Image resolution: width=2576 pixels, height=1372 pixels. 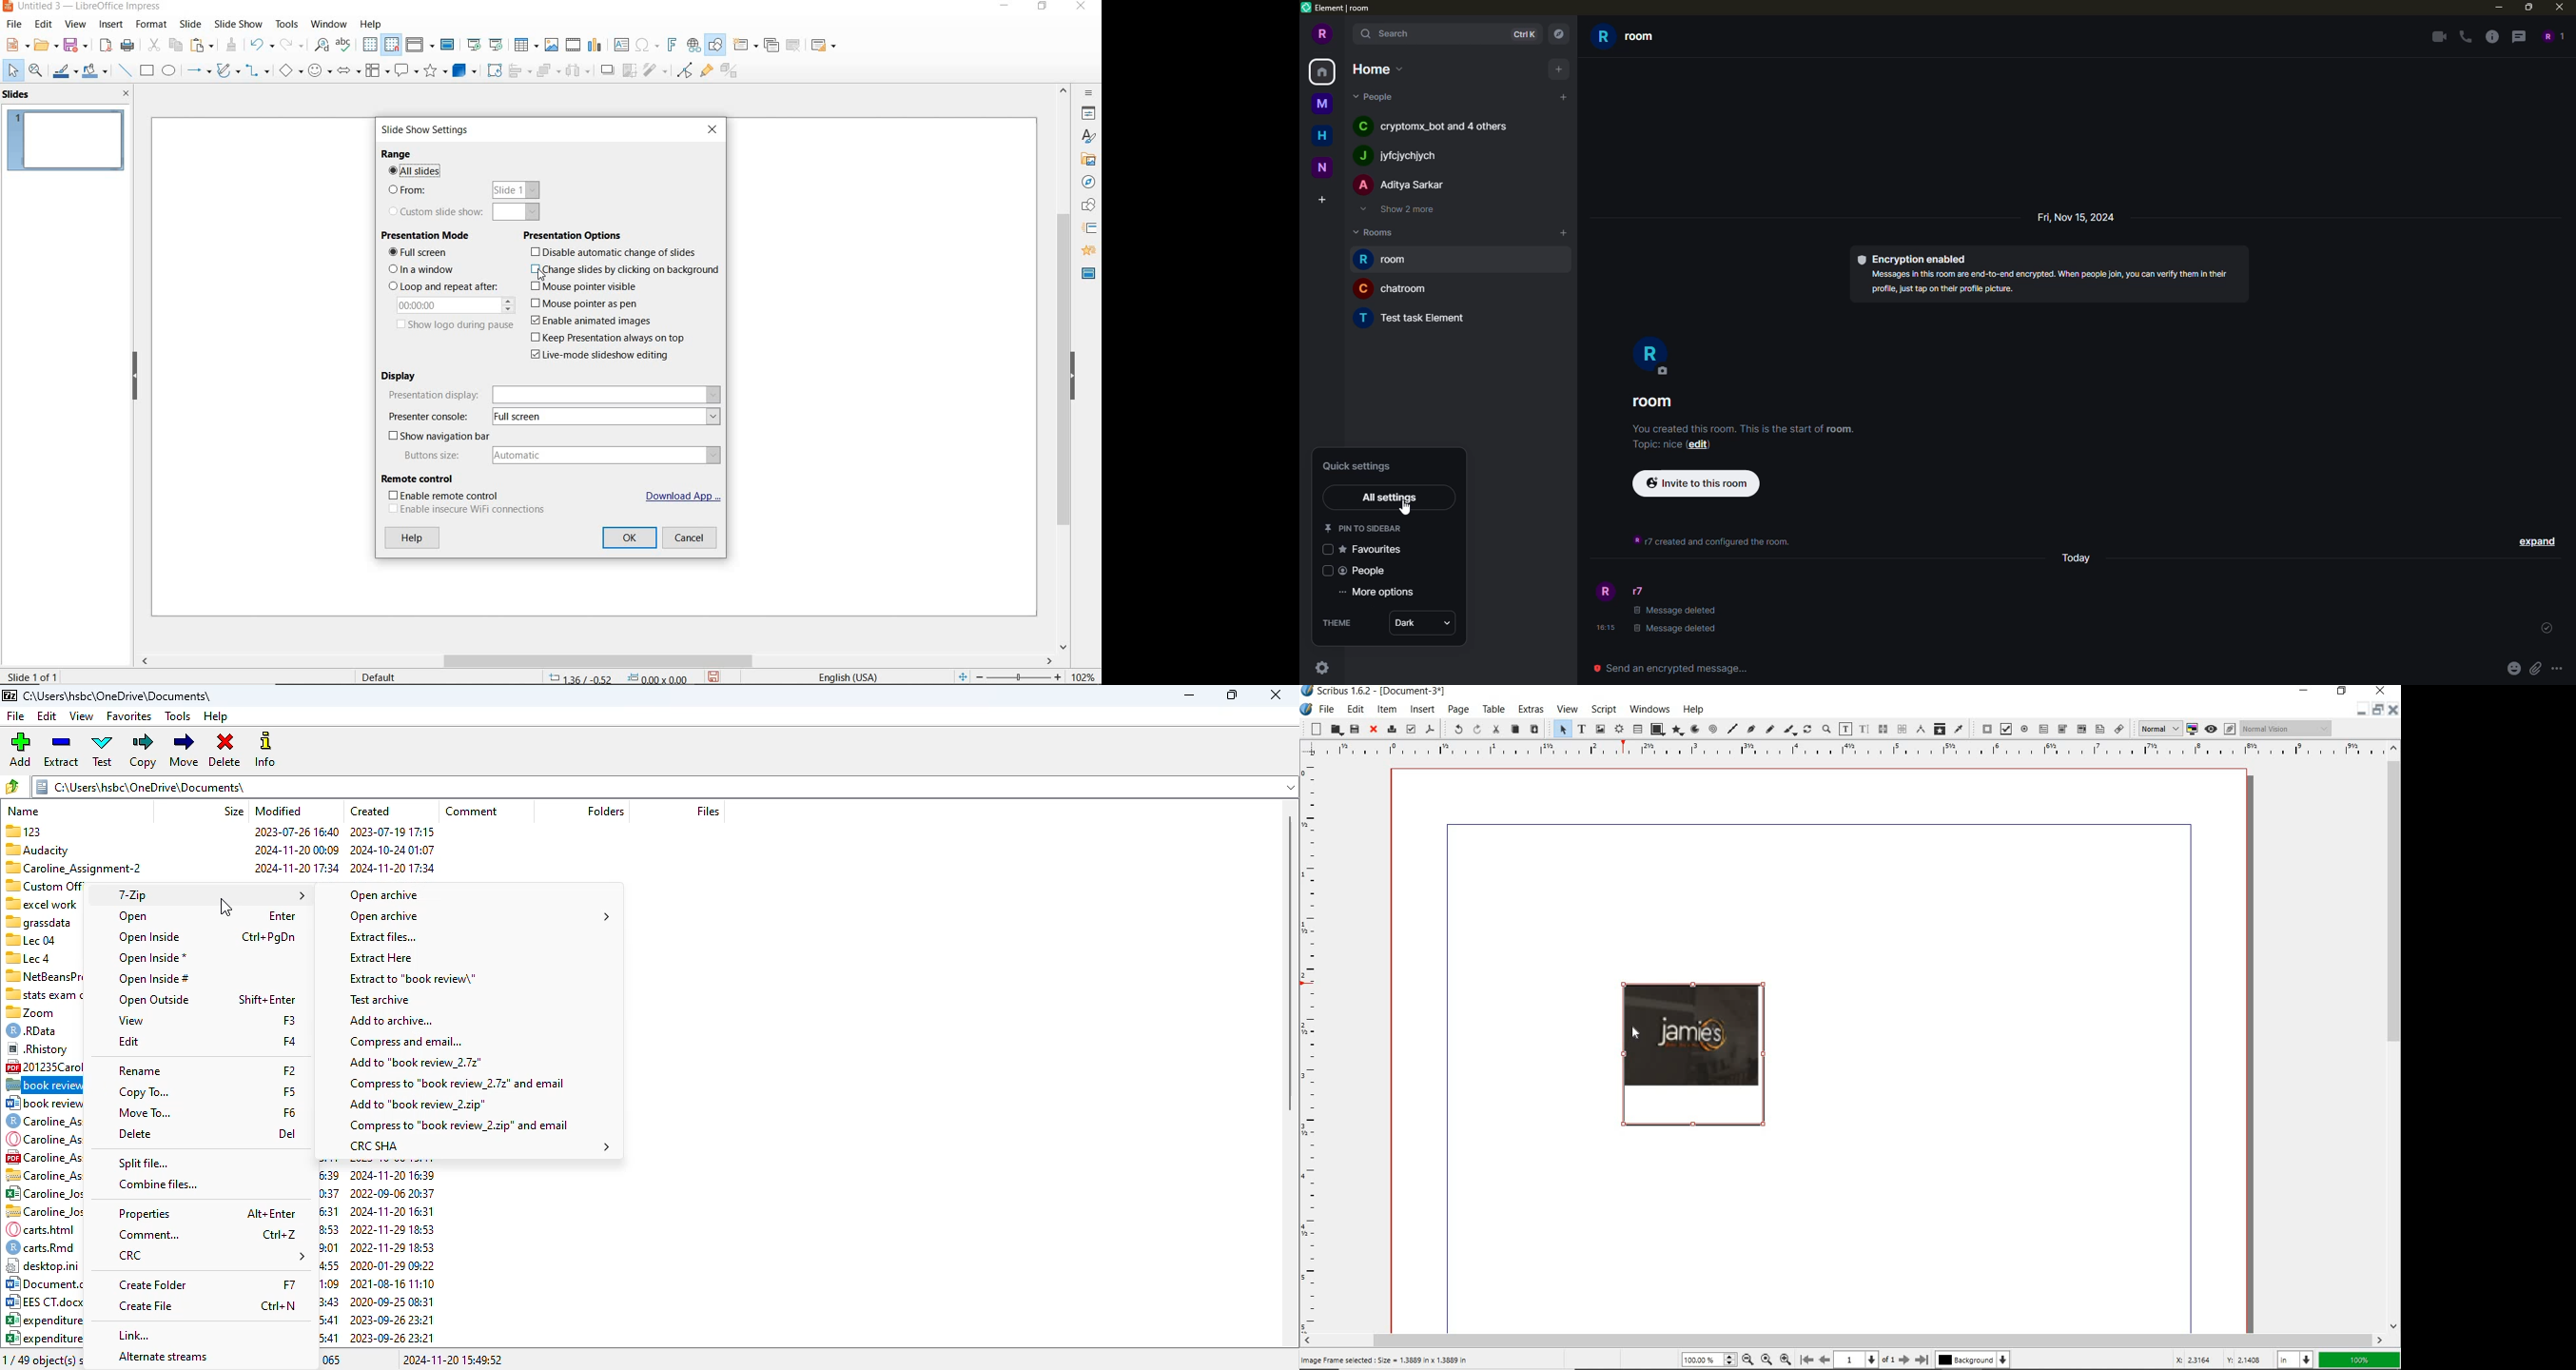 I want to click on drop down, so click(x=1453, y=622).